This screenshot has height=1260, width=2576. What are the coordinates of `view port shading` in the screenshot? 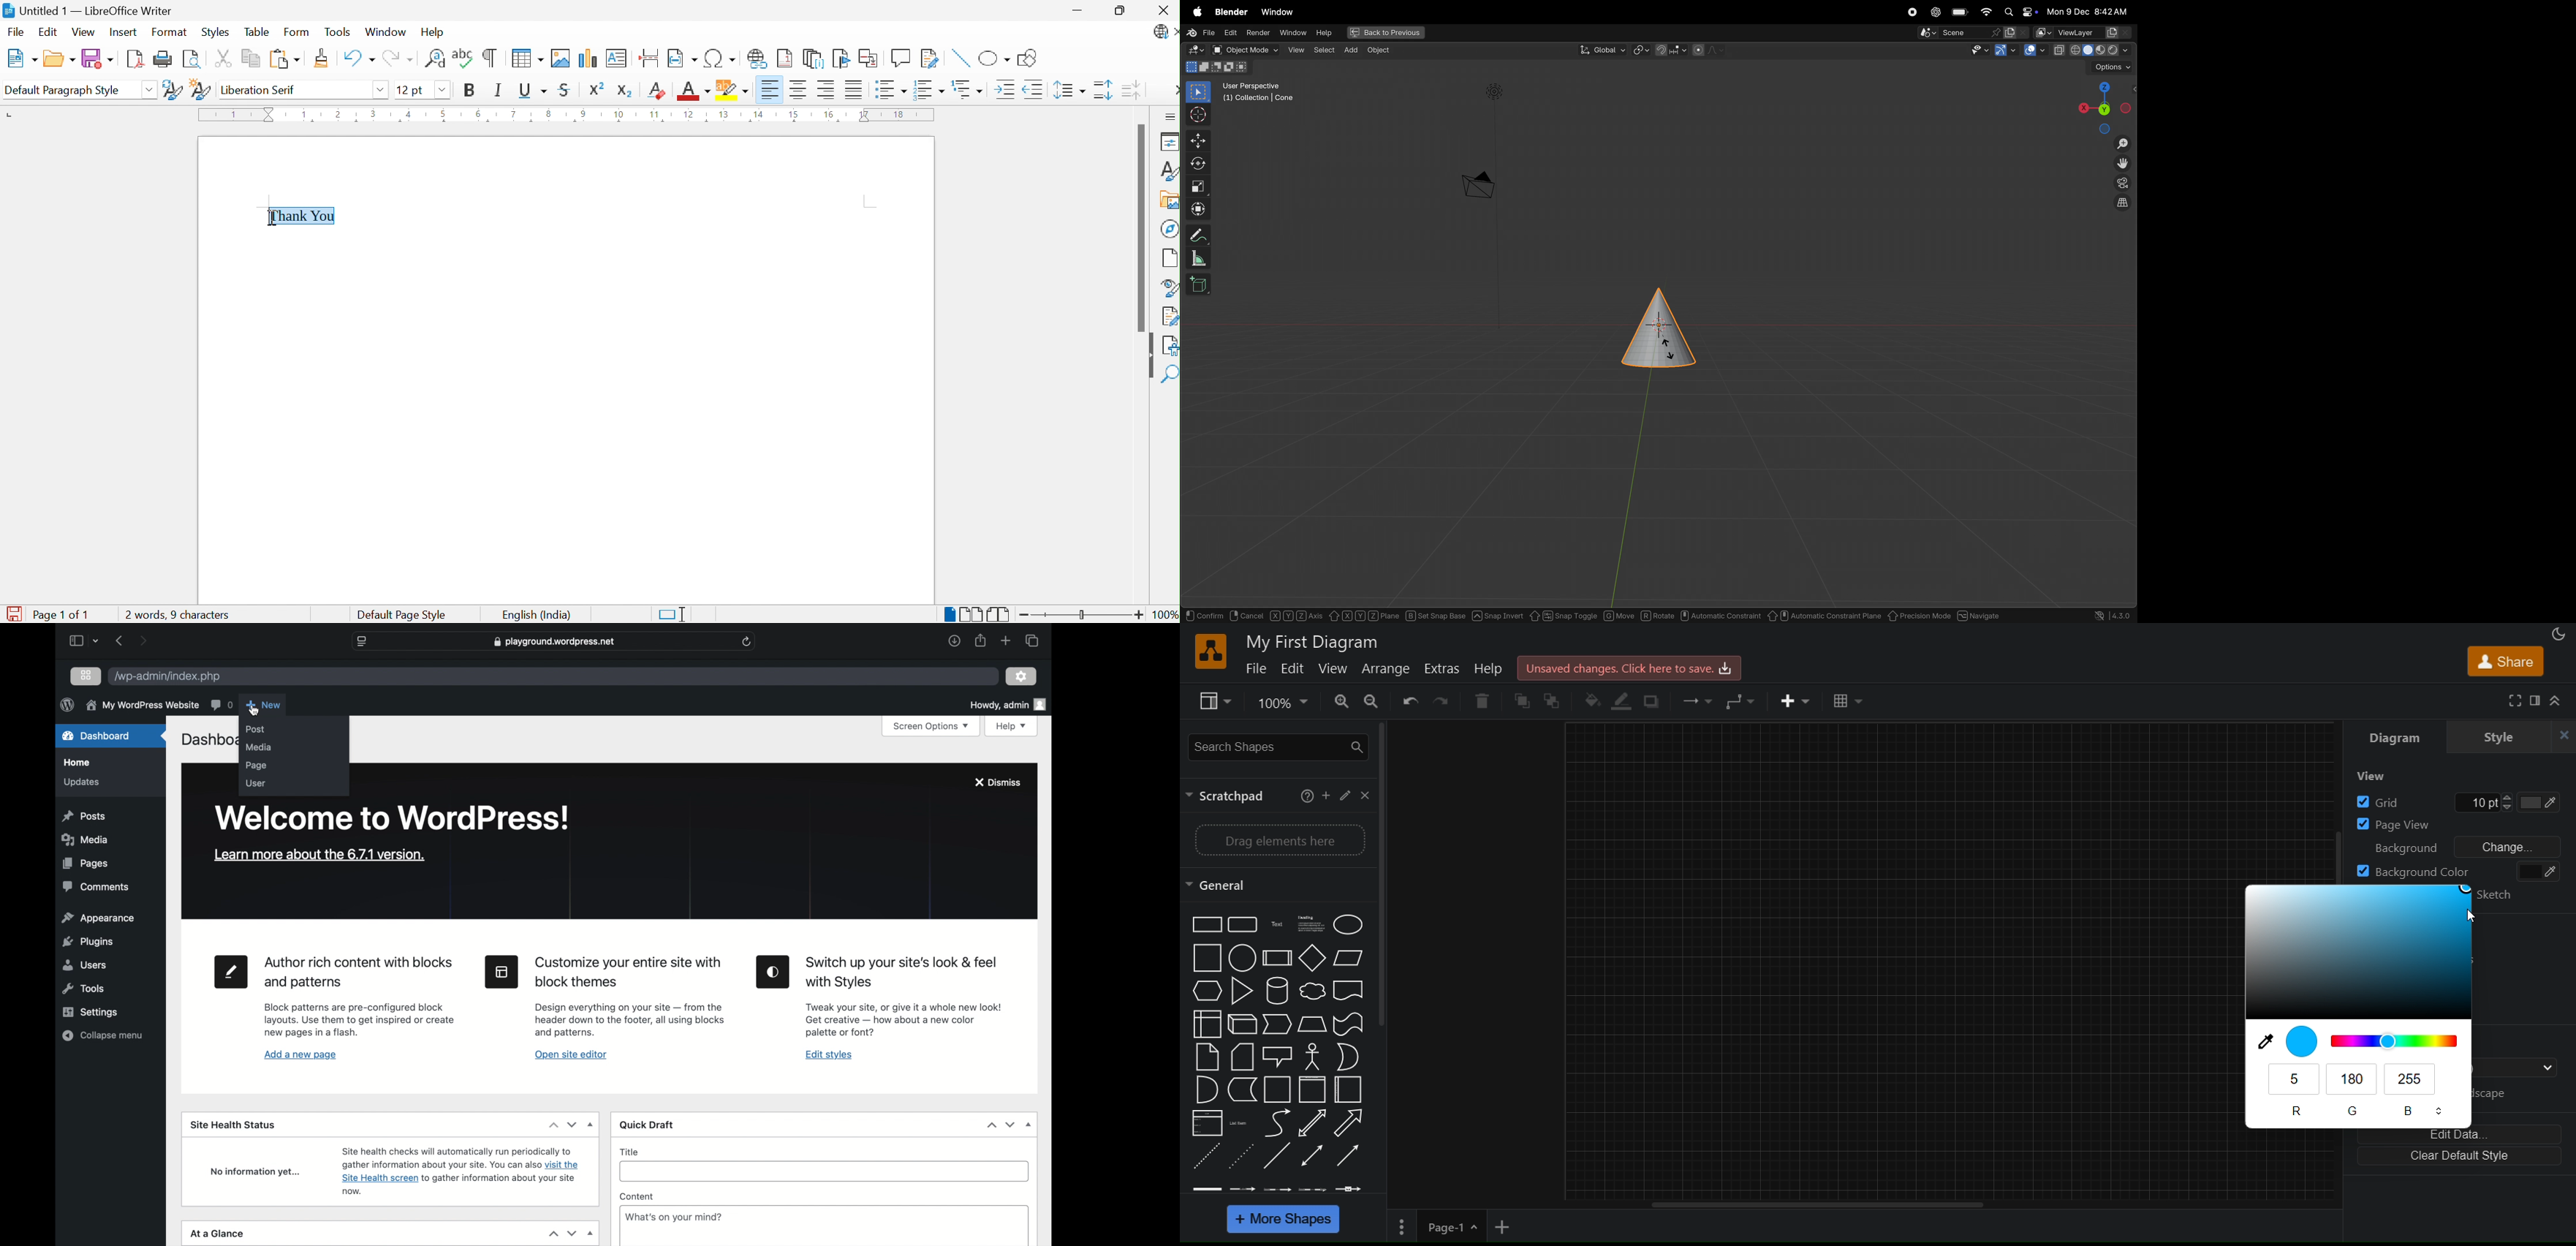 It's located at (2095, 49).